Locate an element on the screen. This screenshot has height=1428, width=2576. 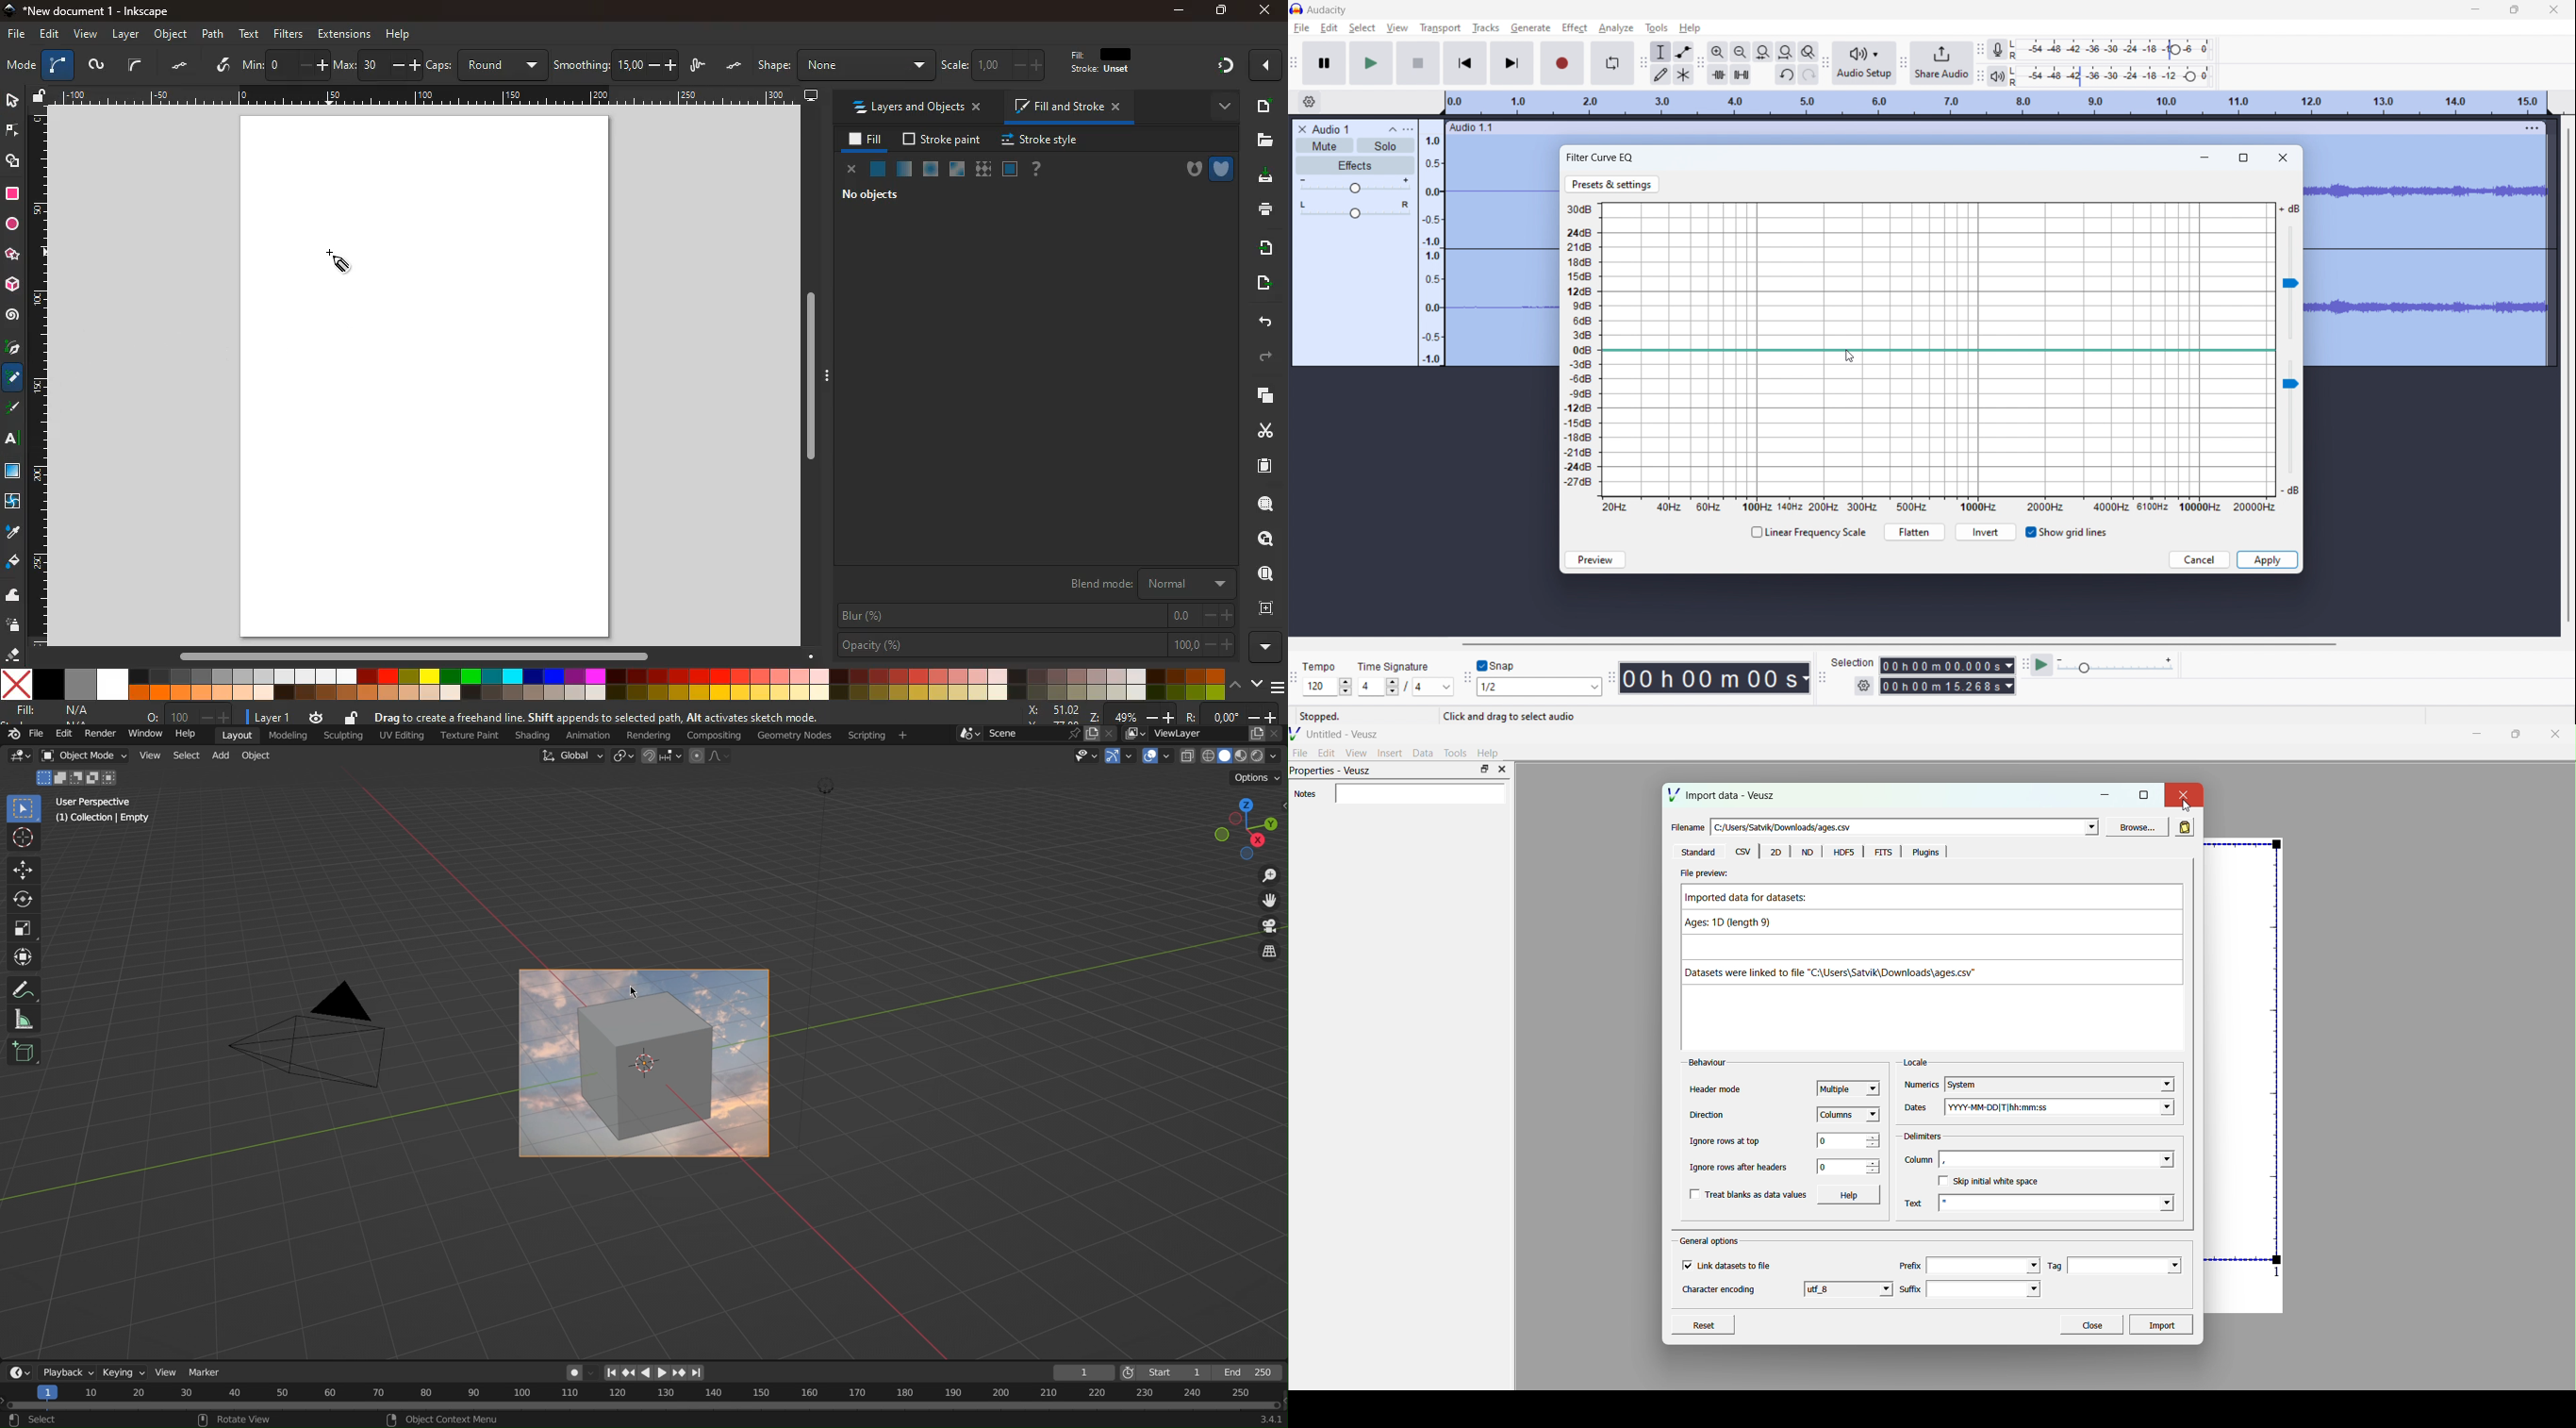
wave is located at coordinates (14, 594).